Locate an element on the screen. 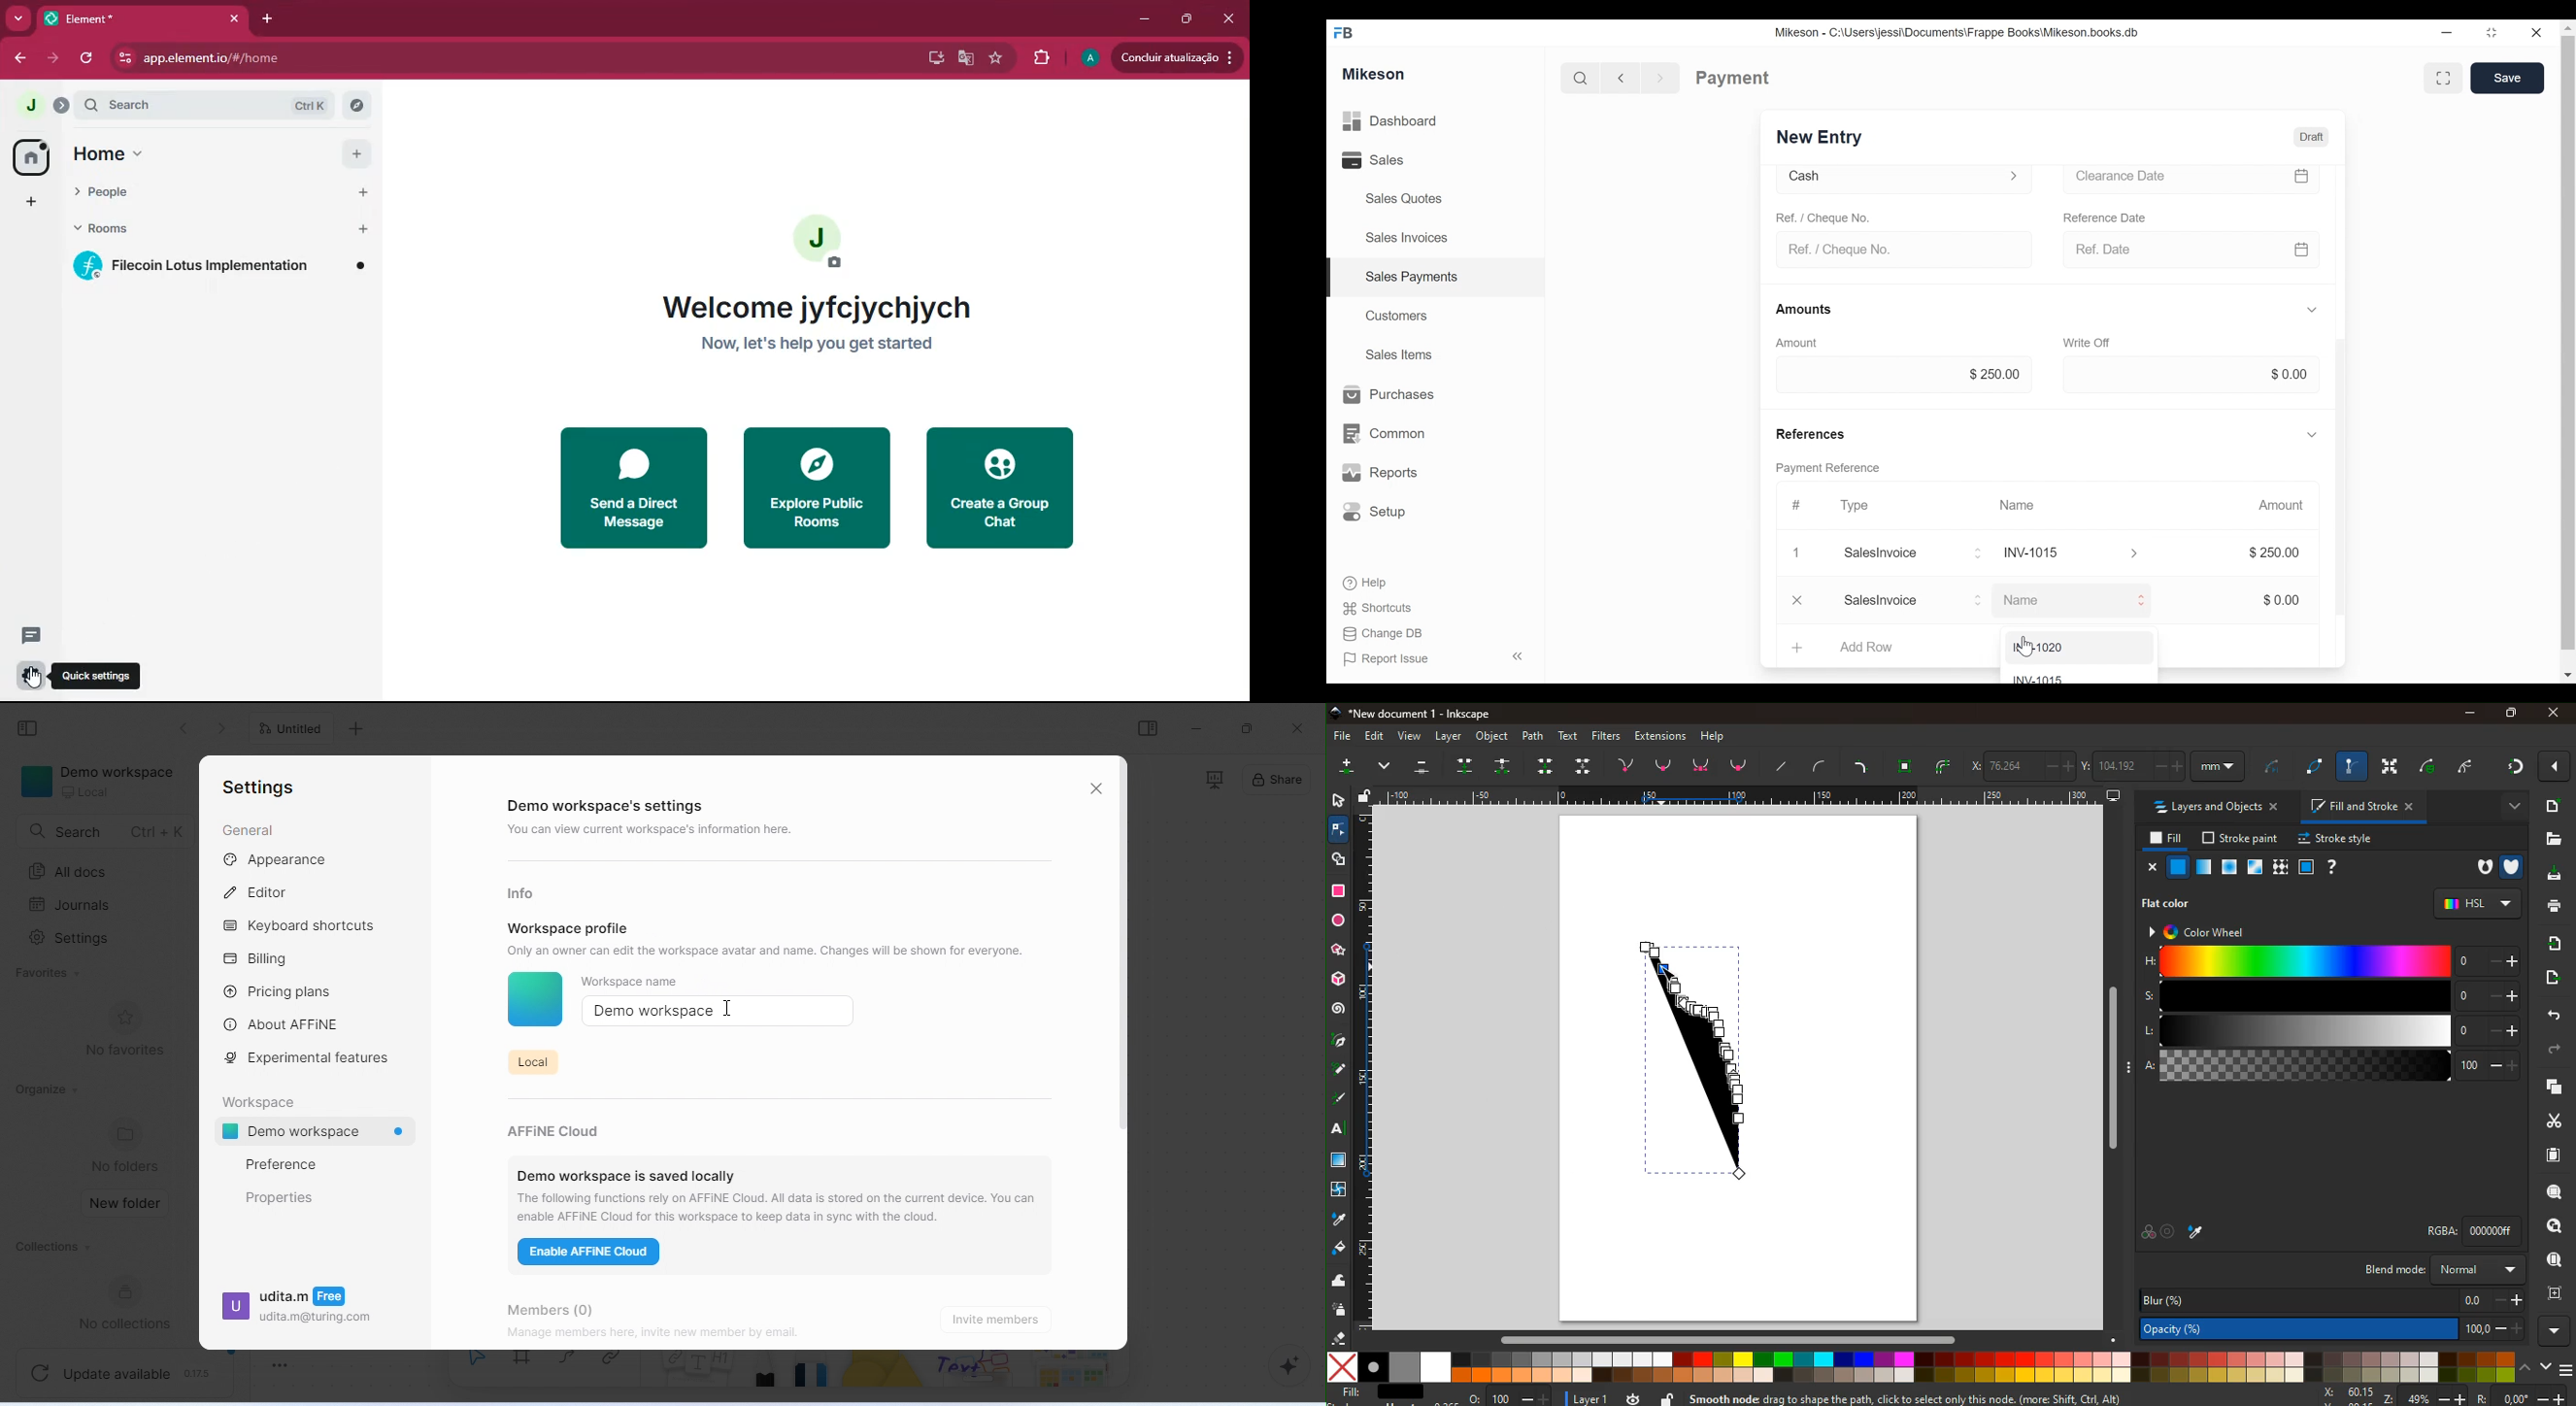  forward is located at coordinates (56, 59).